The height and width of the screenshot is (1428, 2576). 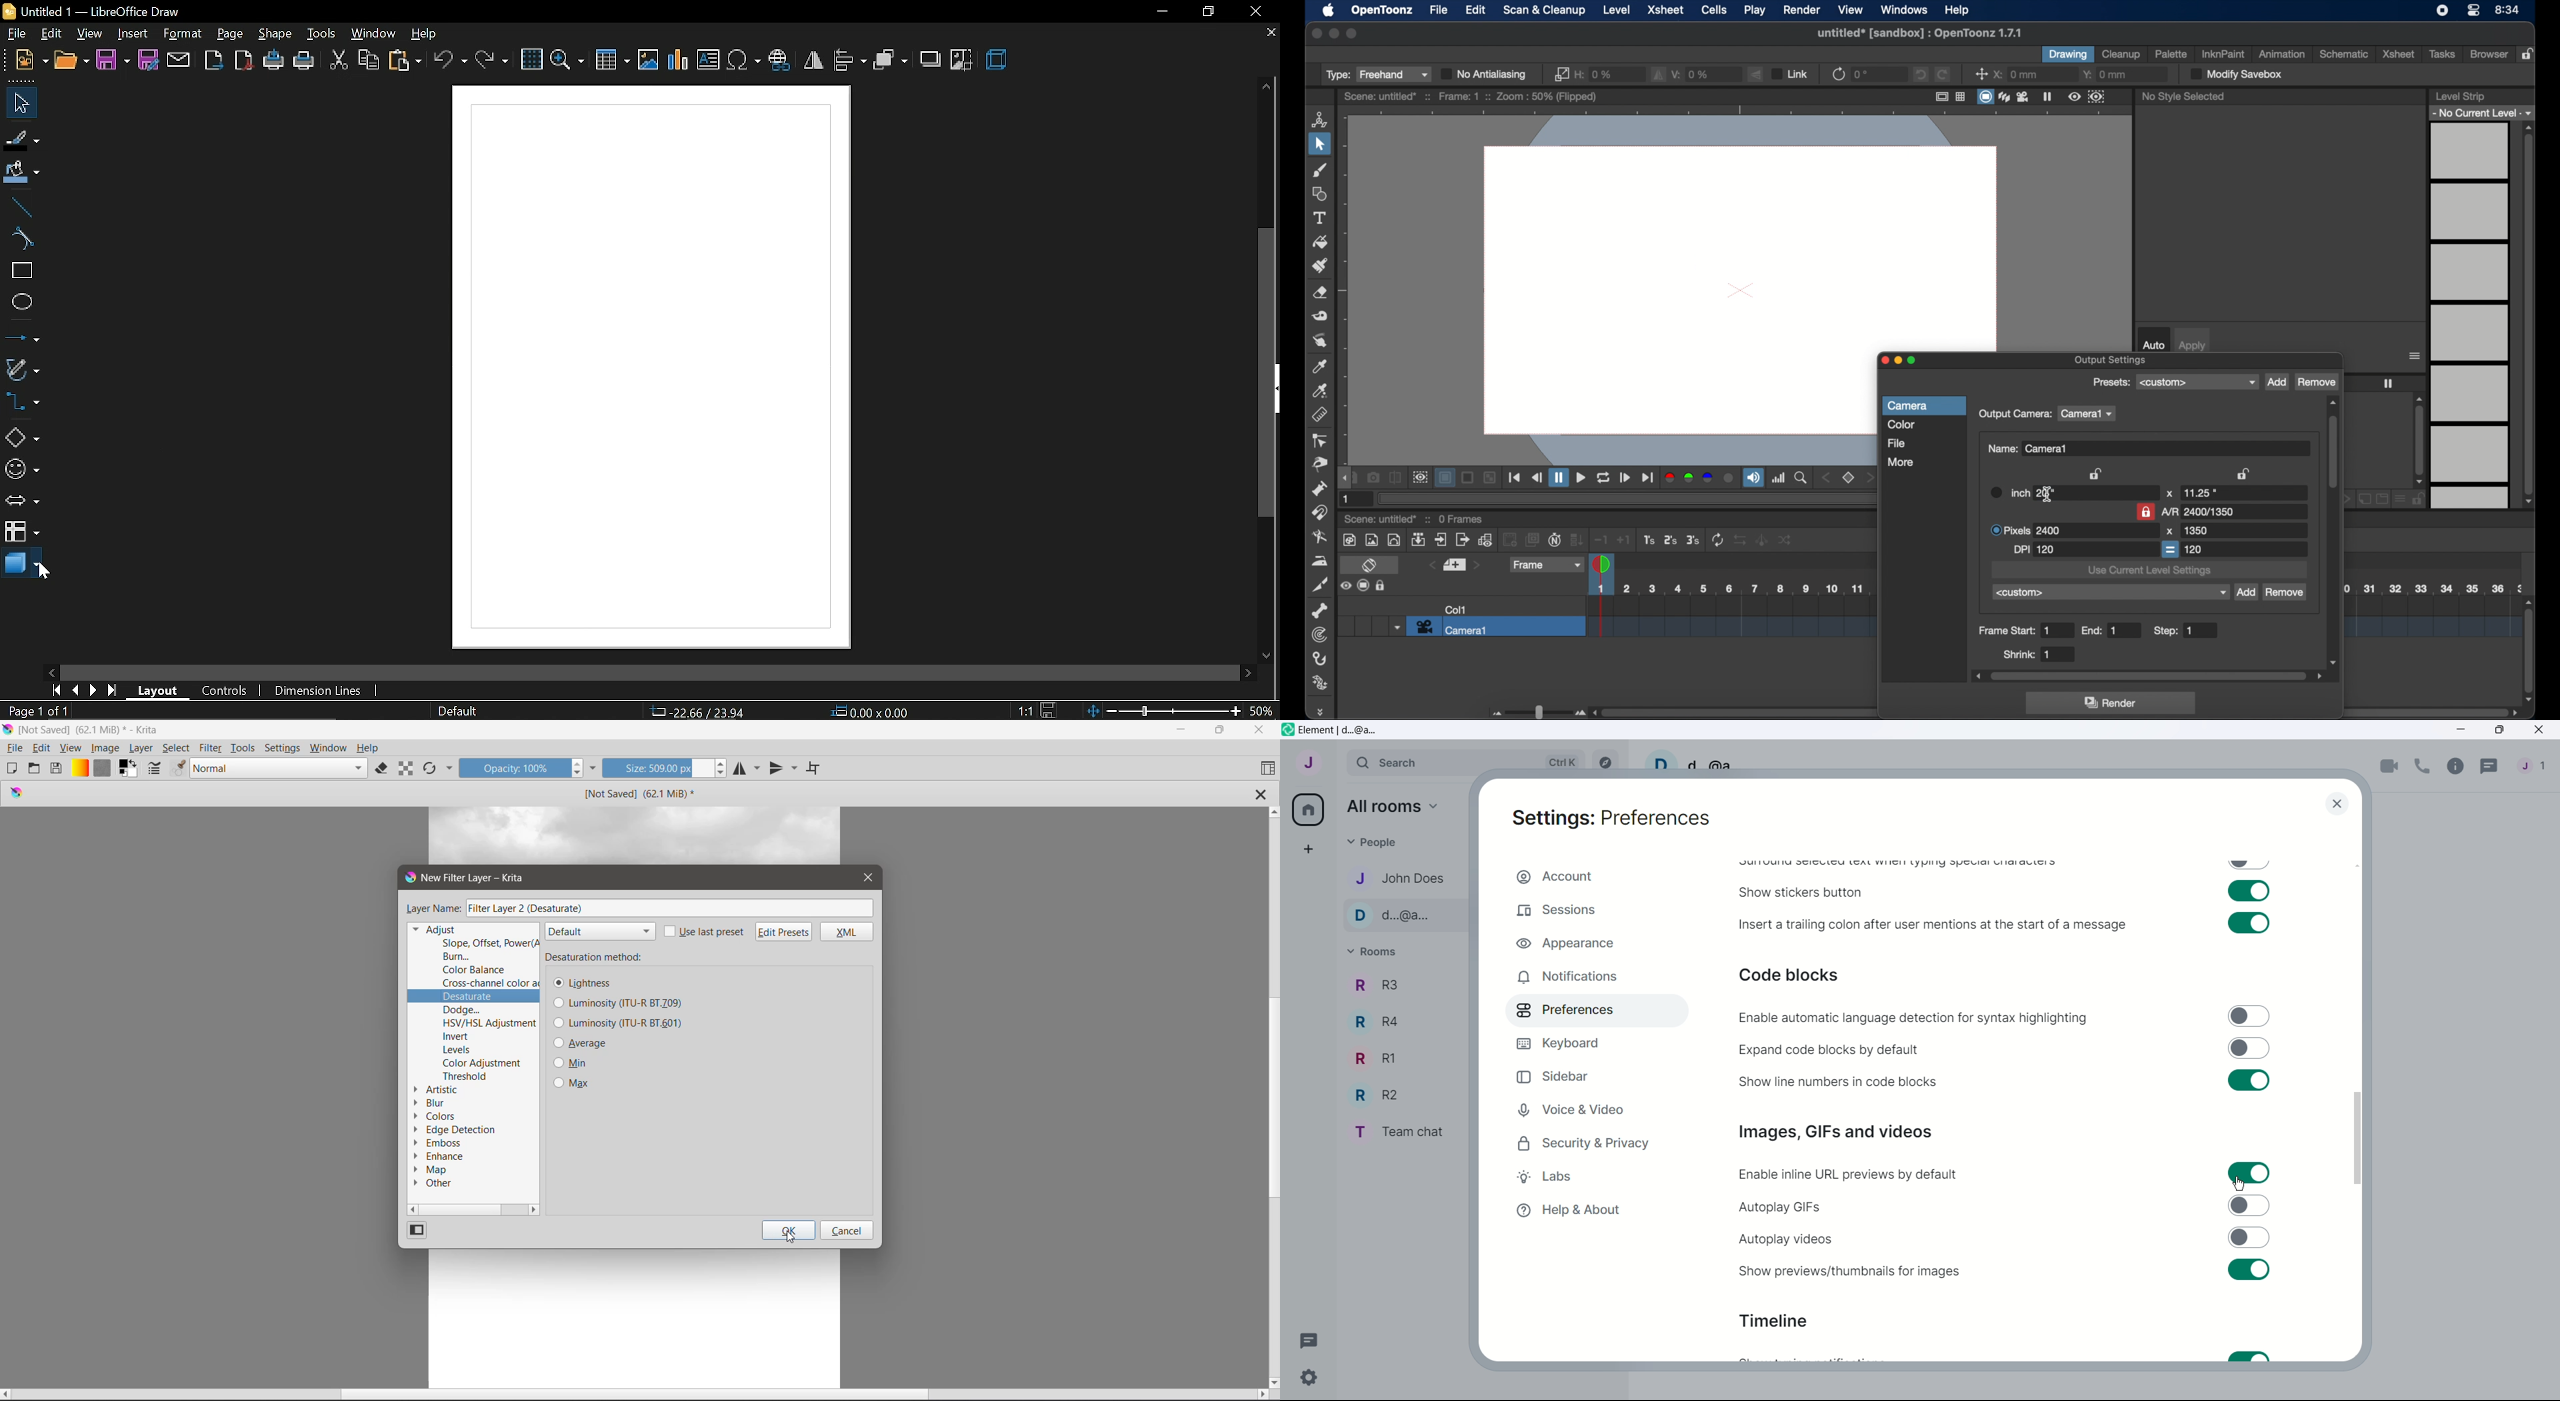 What do you see at coordinates (1395, 807) in the screenshot?
I see `All rooms` at bounding box center [1395, 807].